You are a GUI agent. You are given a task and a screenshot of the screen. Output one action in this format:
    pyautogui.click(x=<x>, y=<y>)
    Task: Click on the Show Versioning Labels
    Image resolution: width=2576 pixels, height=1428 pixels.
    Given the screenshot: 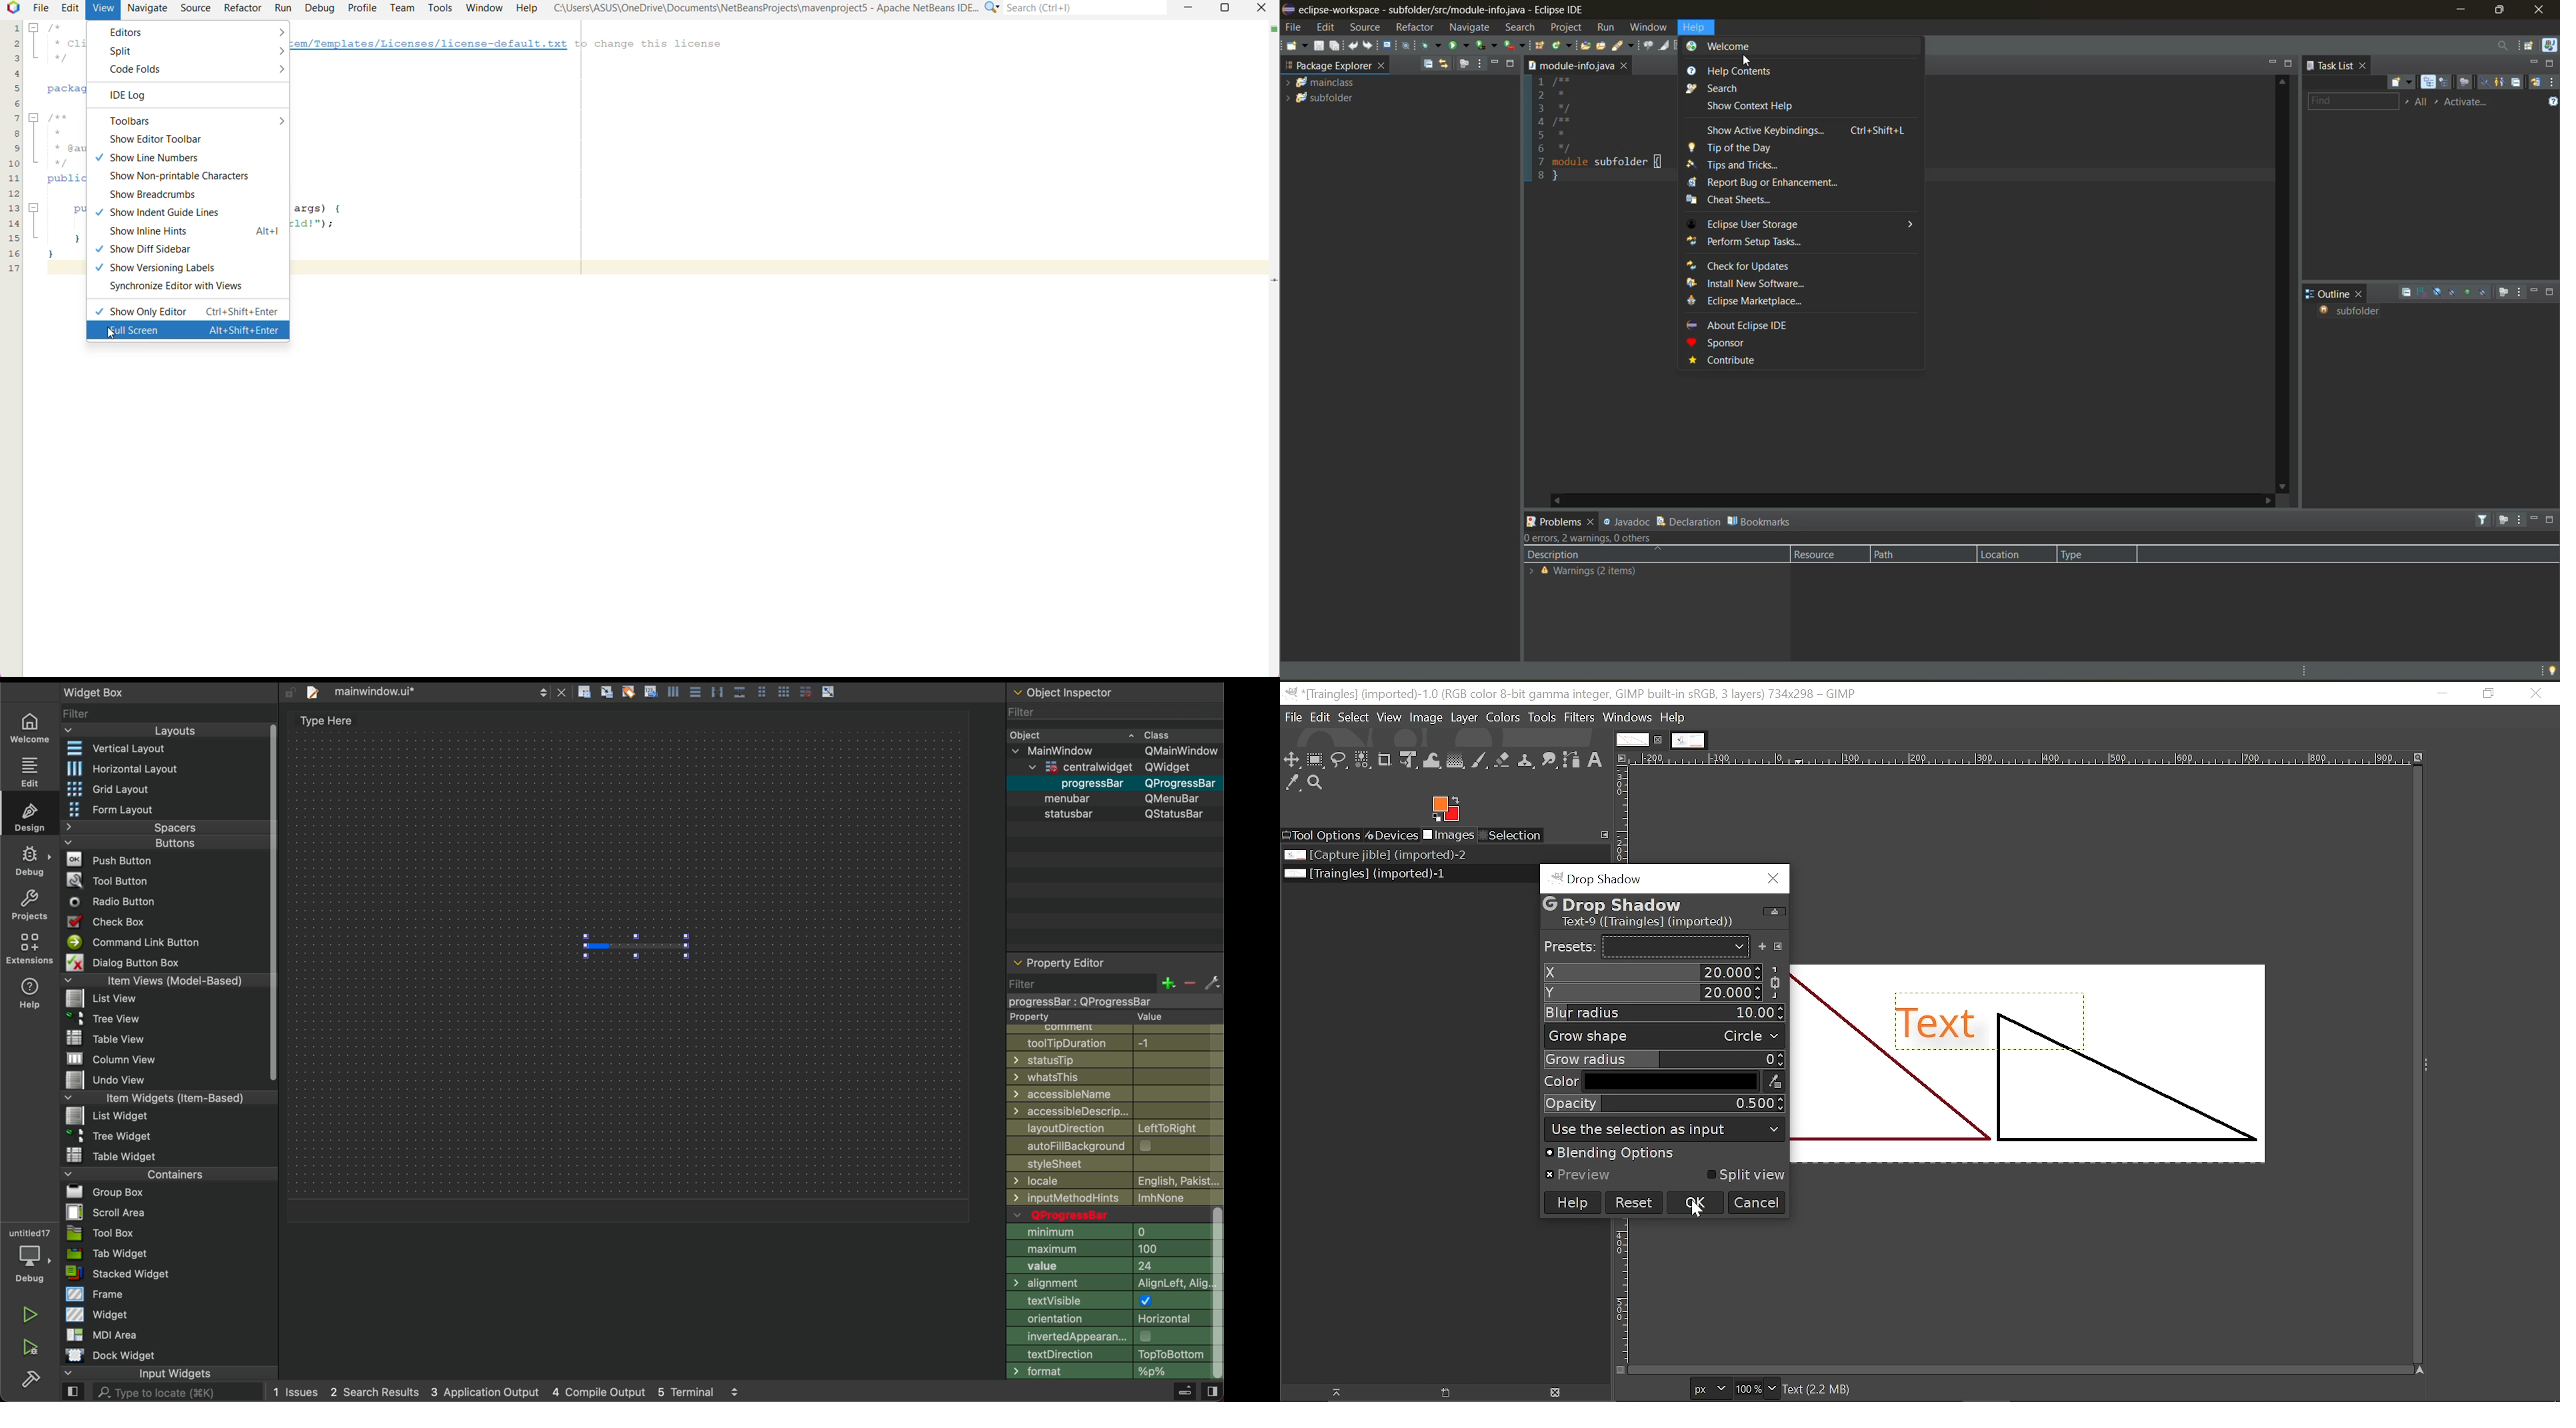 What is the action you would take?
    pyautogui.click(x=177, y=267)
    